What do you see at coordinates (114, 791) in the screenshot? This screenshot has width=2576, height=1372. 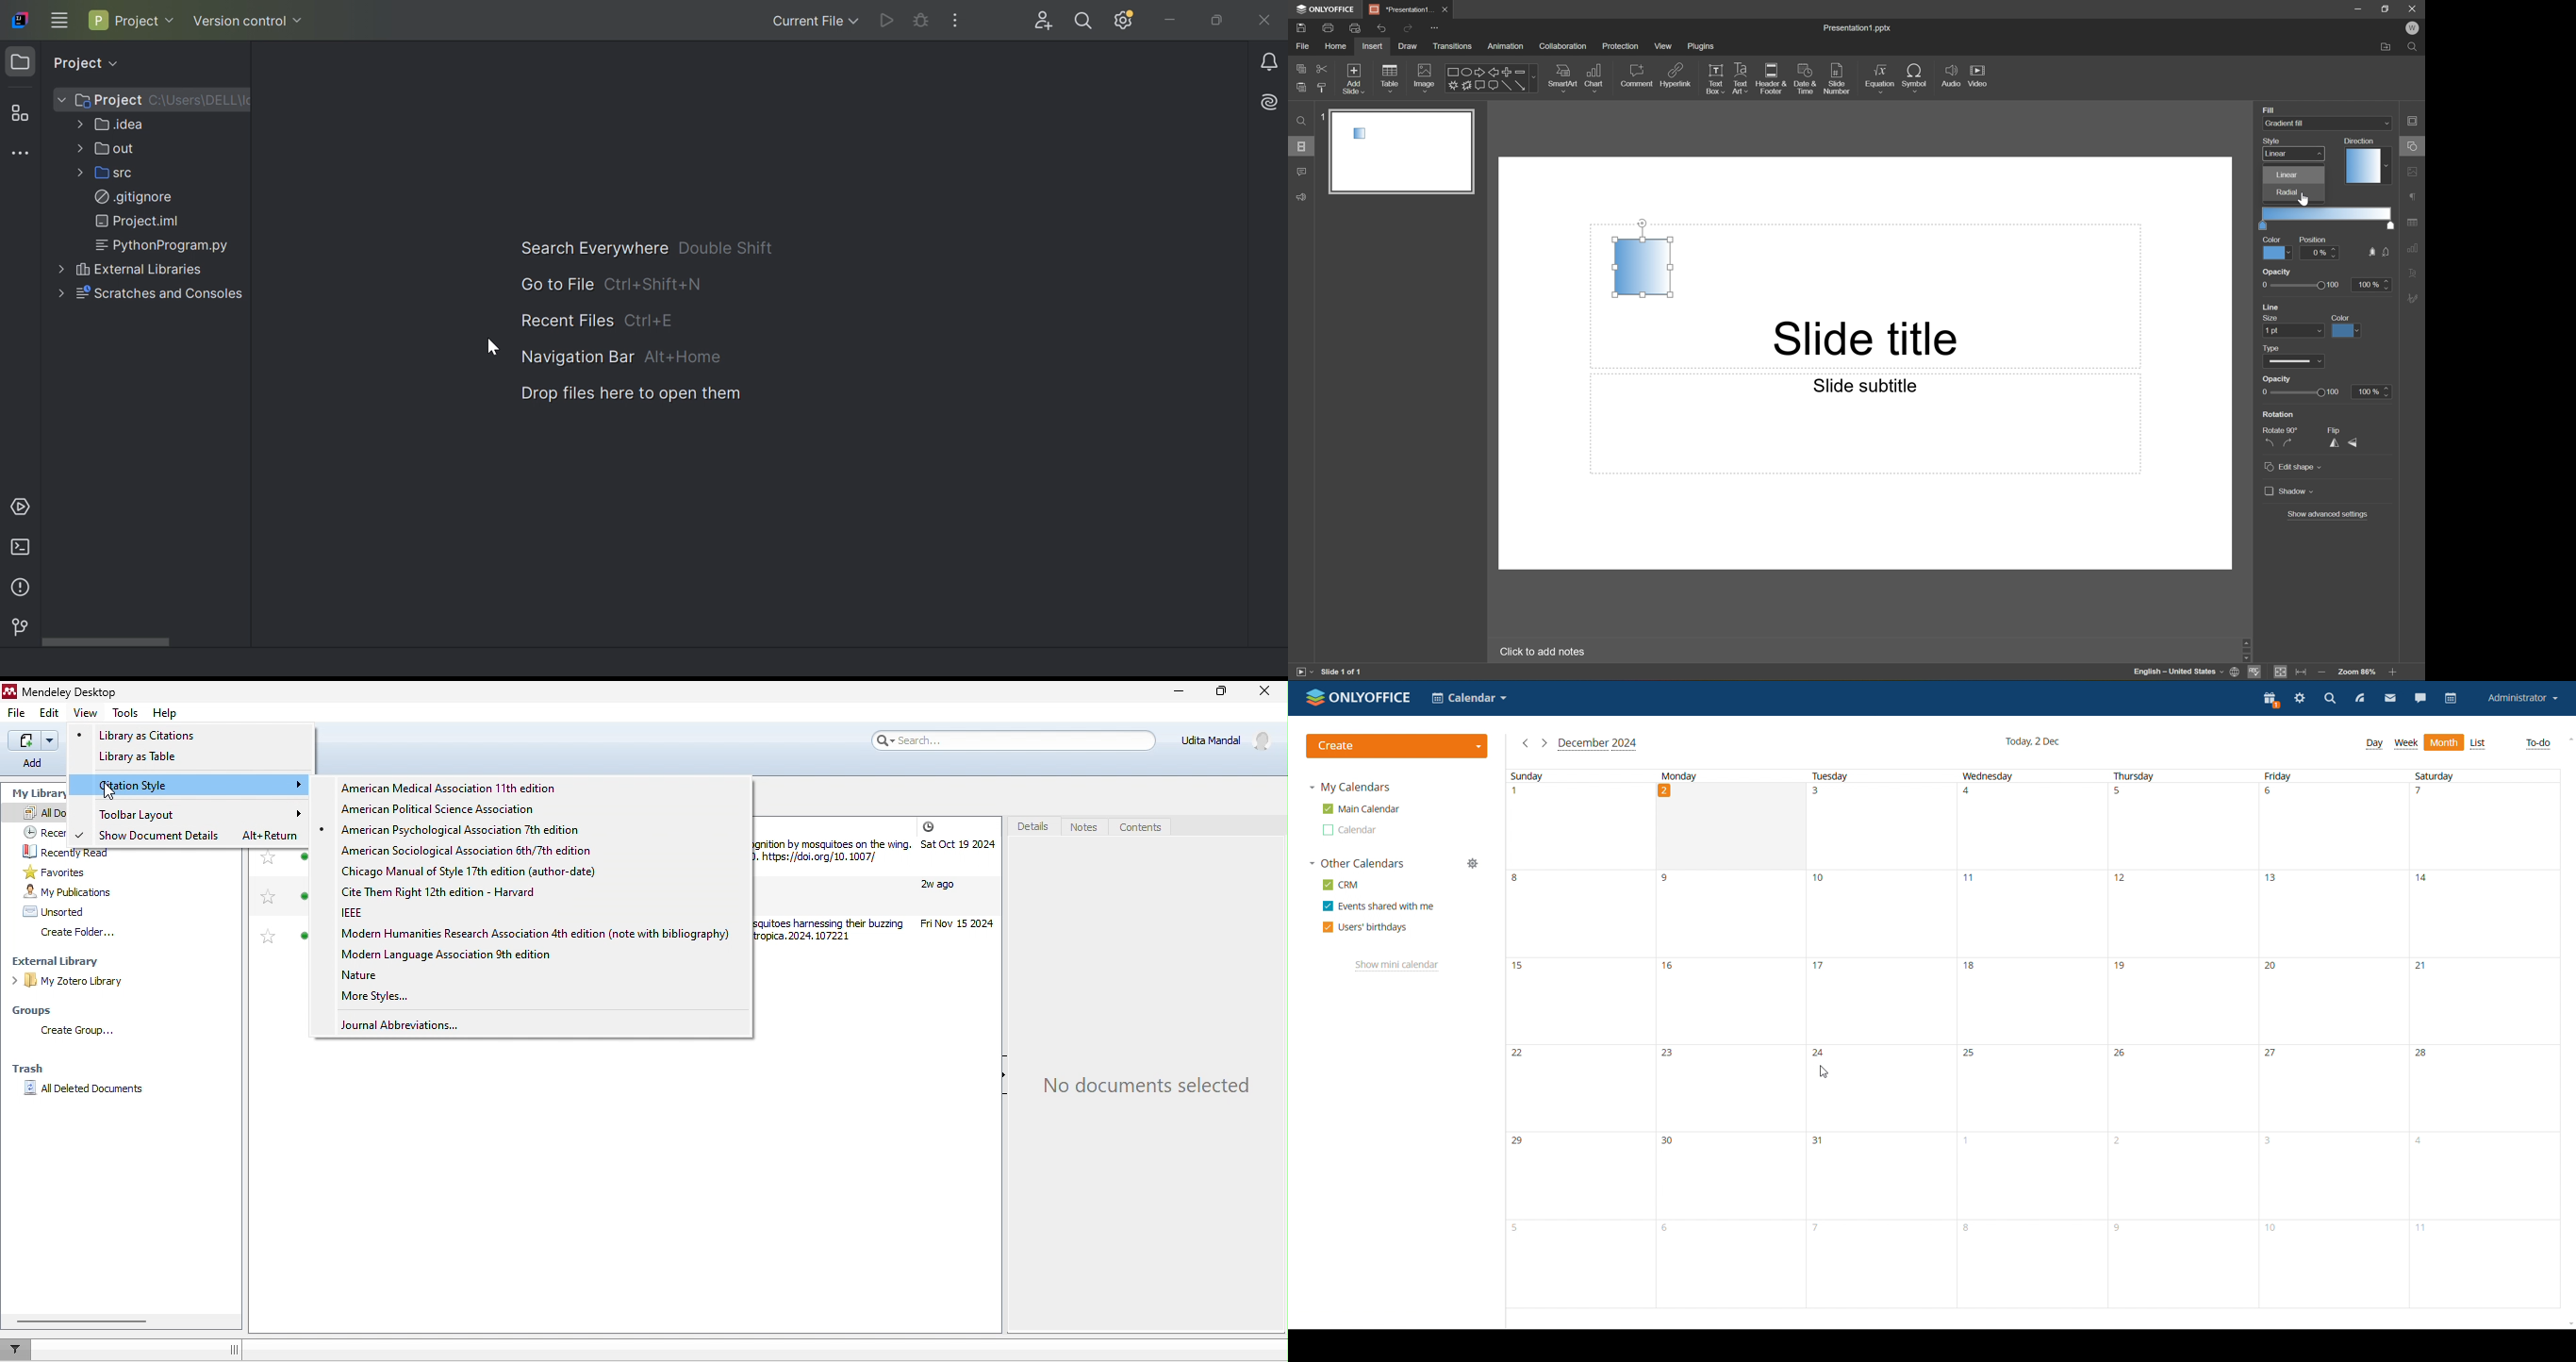 I see `cursor movement` at bounding box center [114, 791].